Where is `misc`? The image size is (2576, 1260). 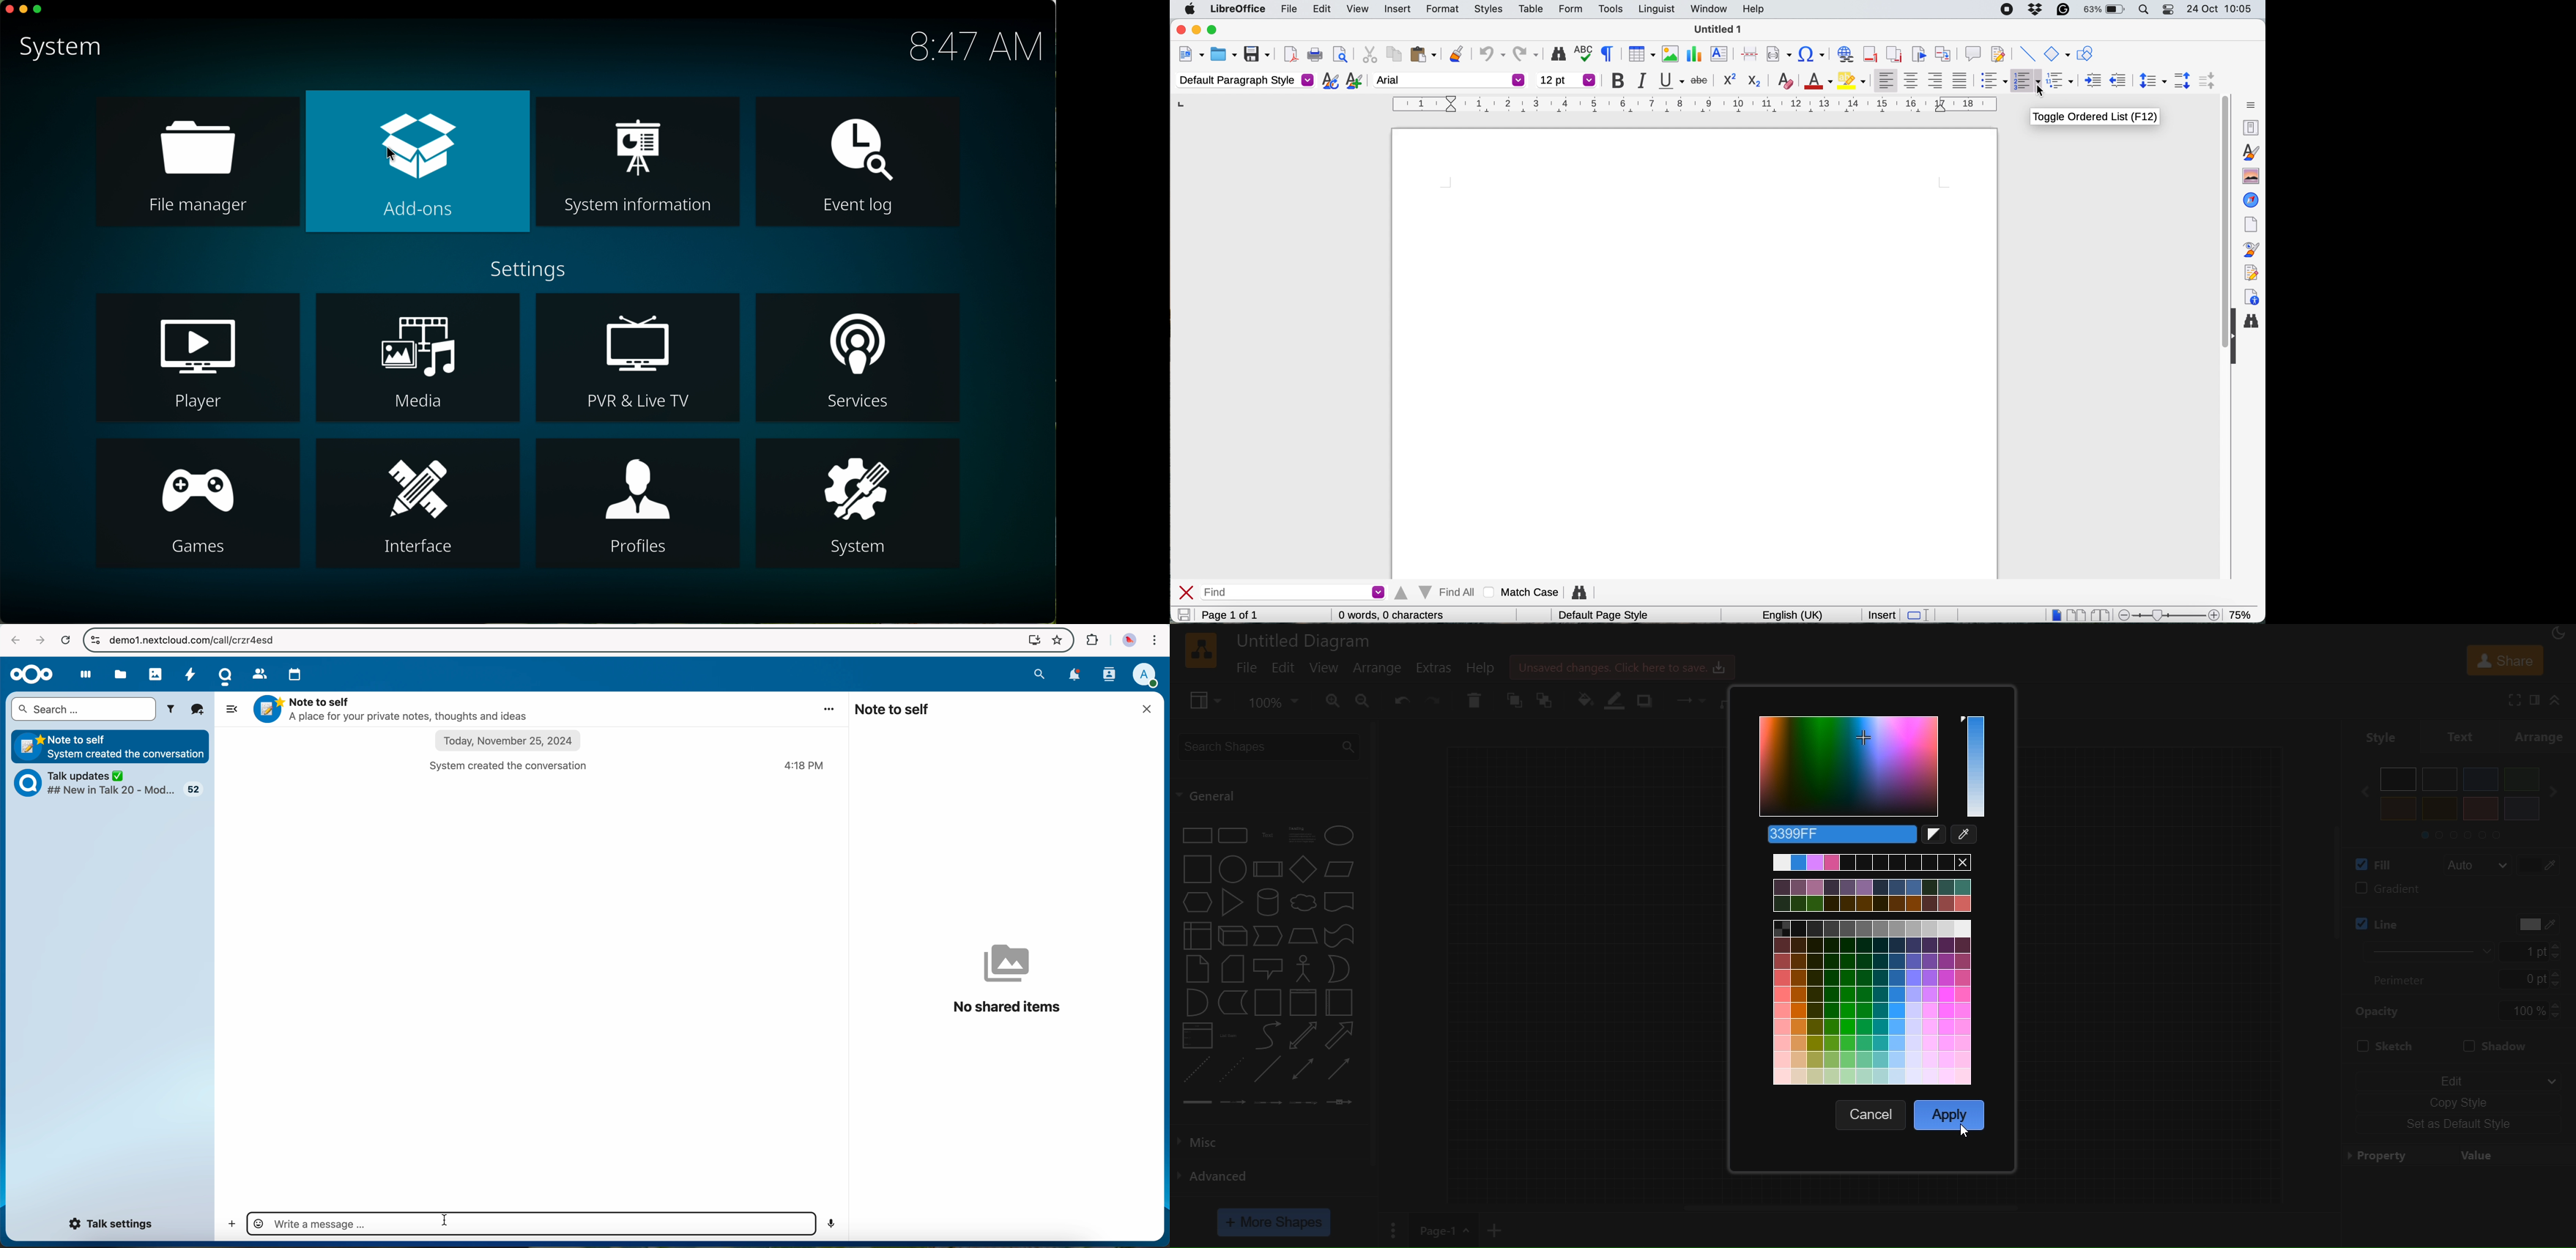 misc is located at coordinates (1215, 1140).